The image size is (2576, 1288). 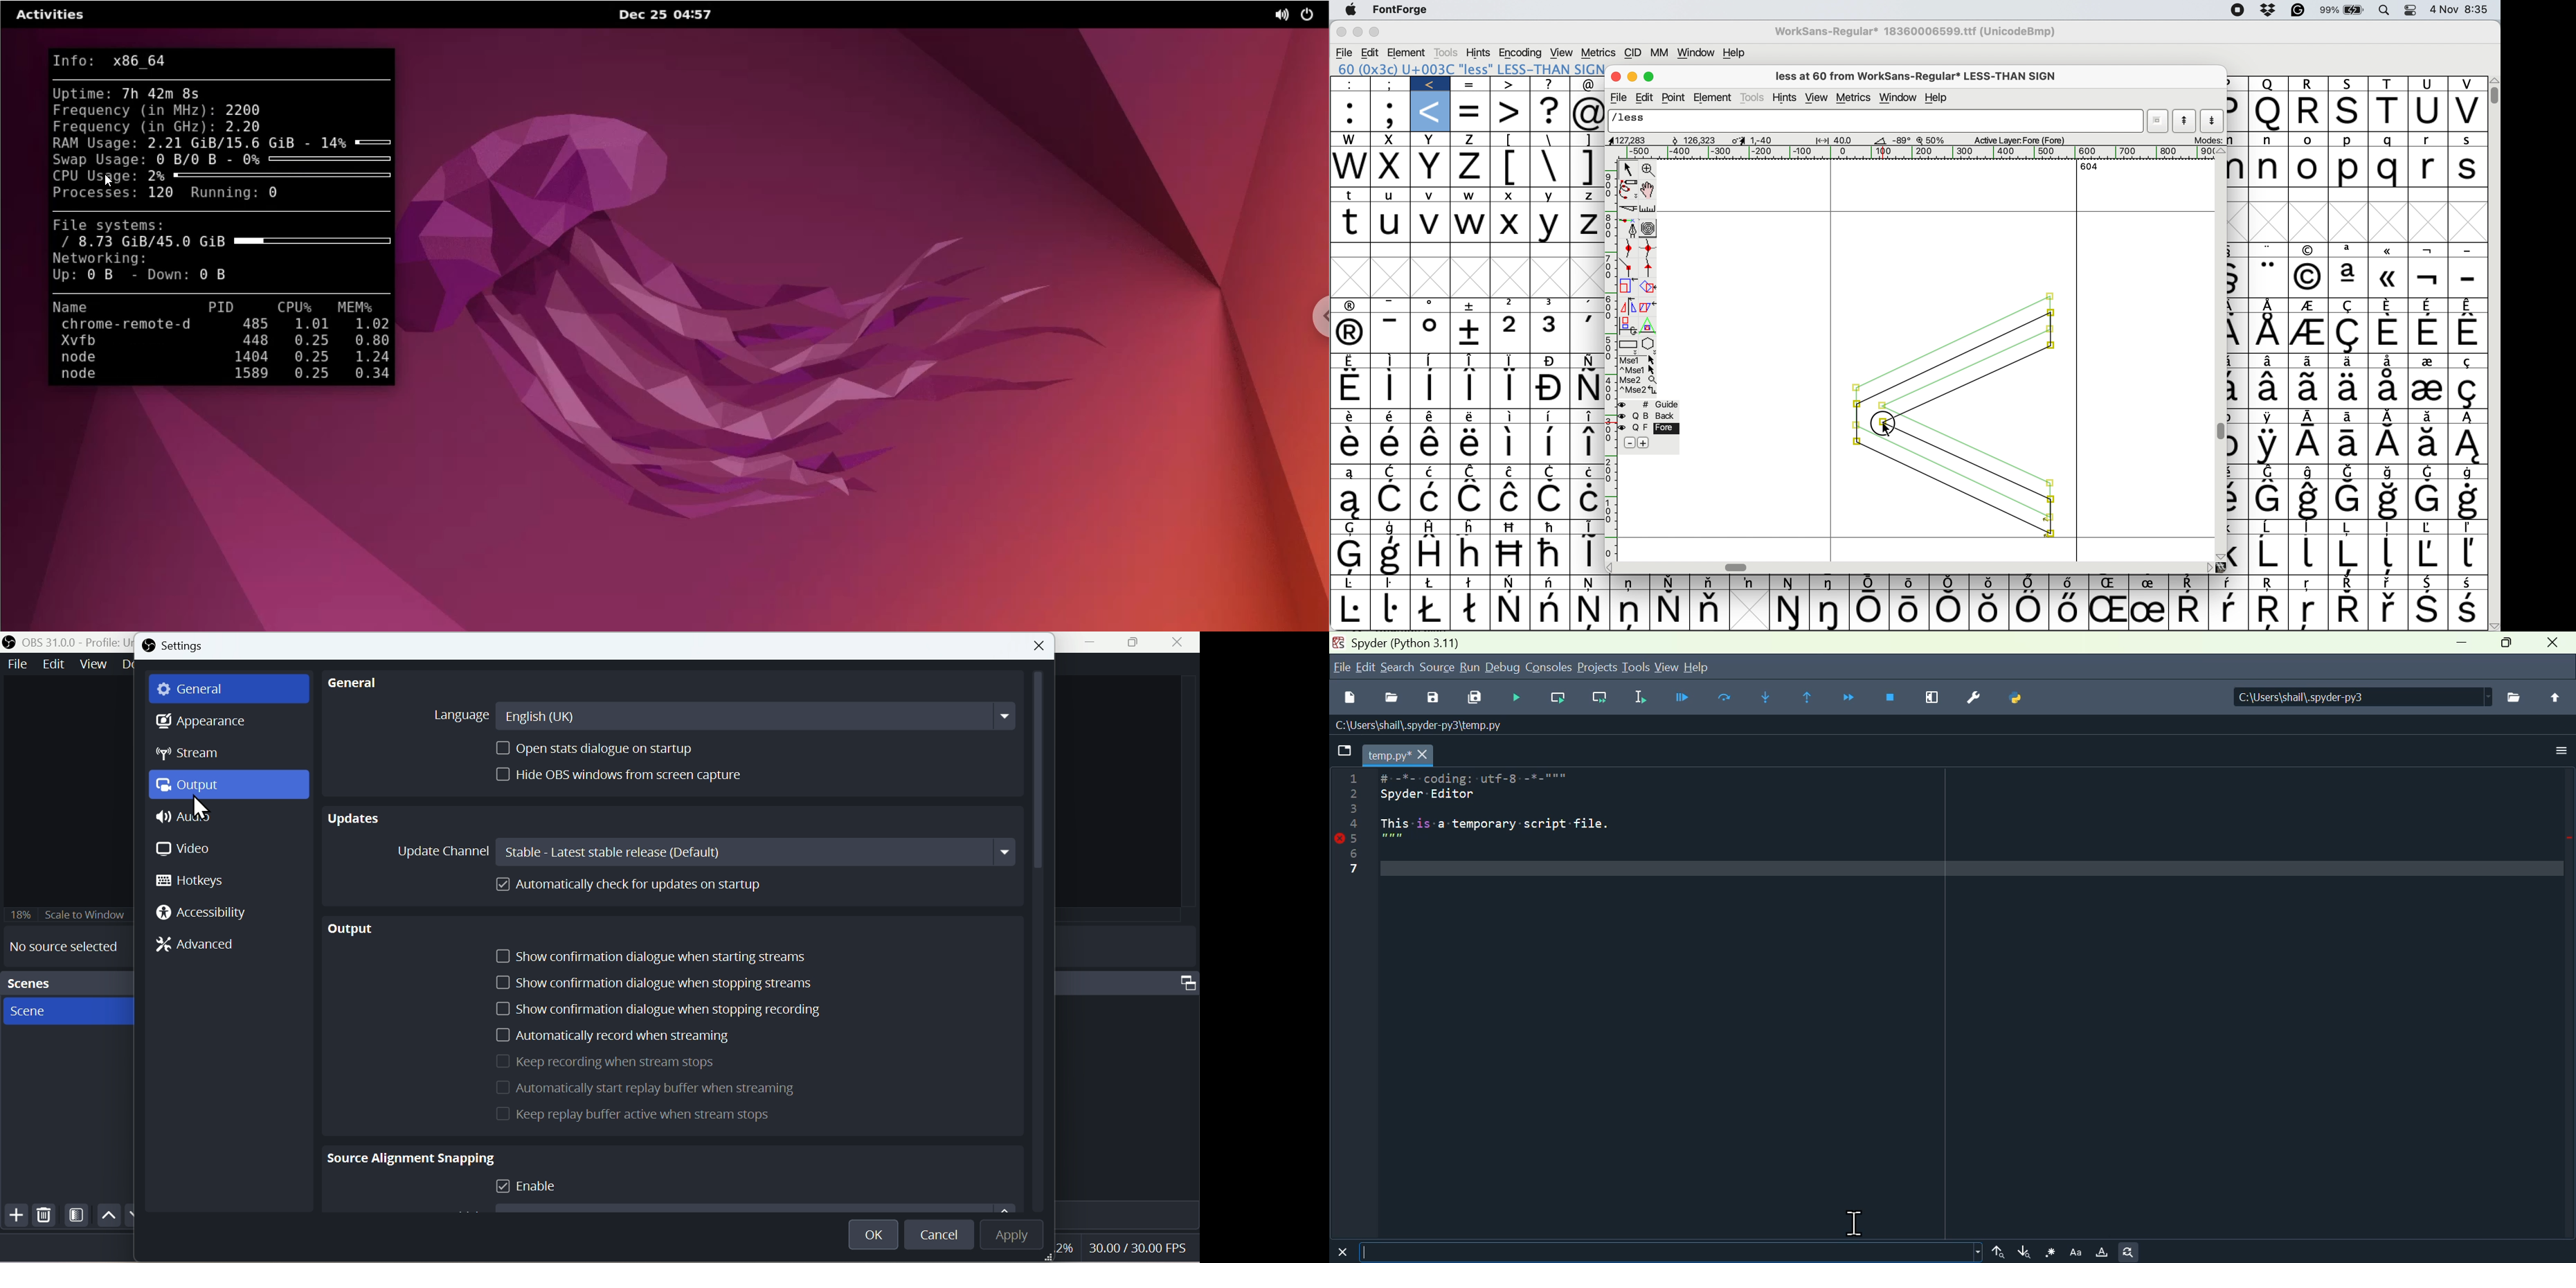 I want to click on Symbol, so click(x=1510, y=583).